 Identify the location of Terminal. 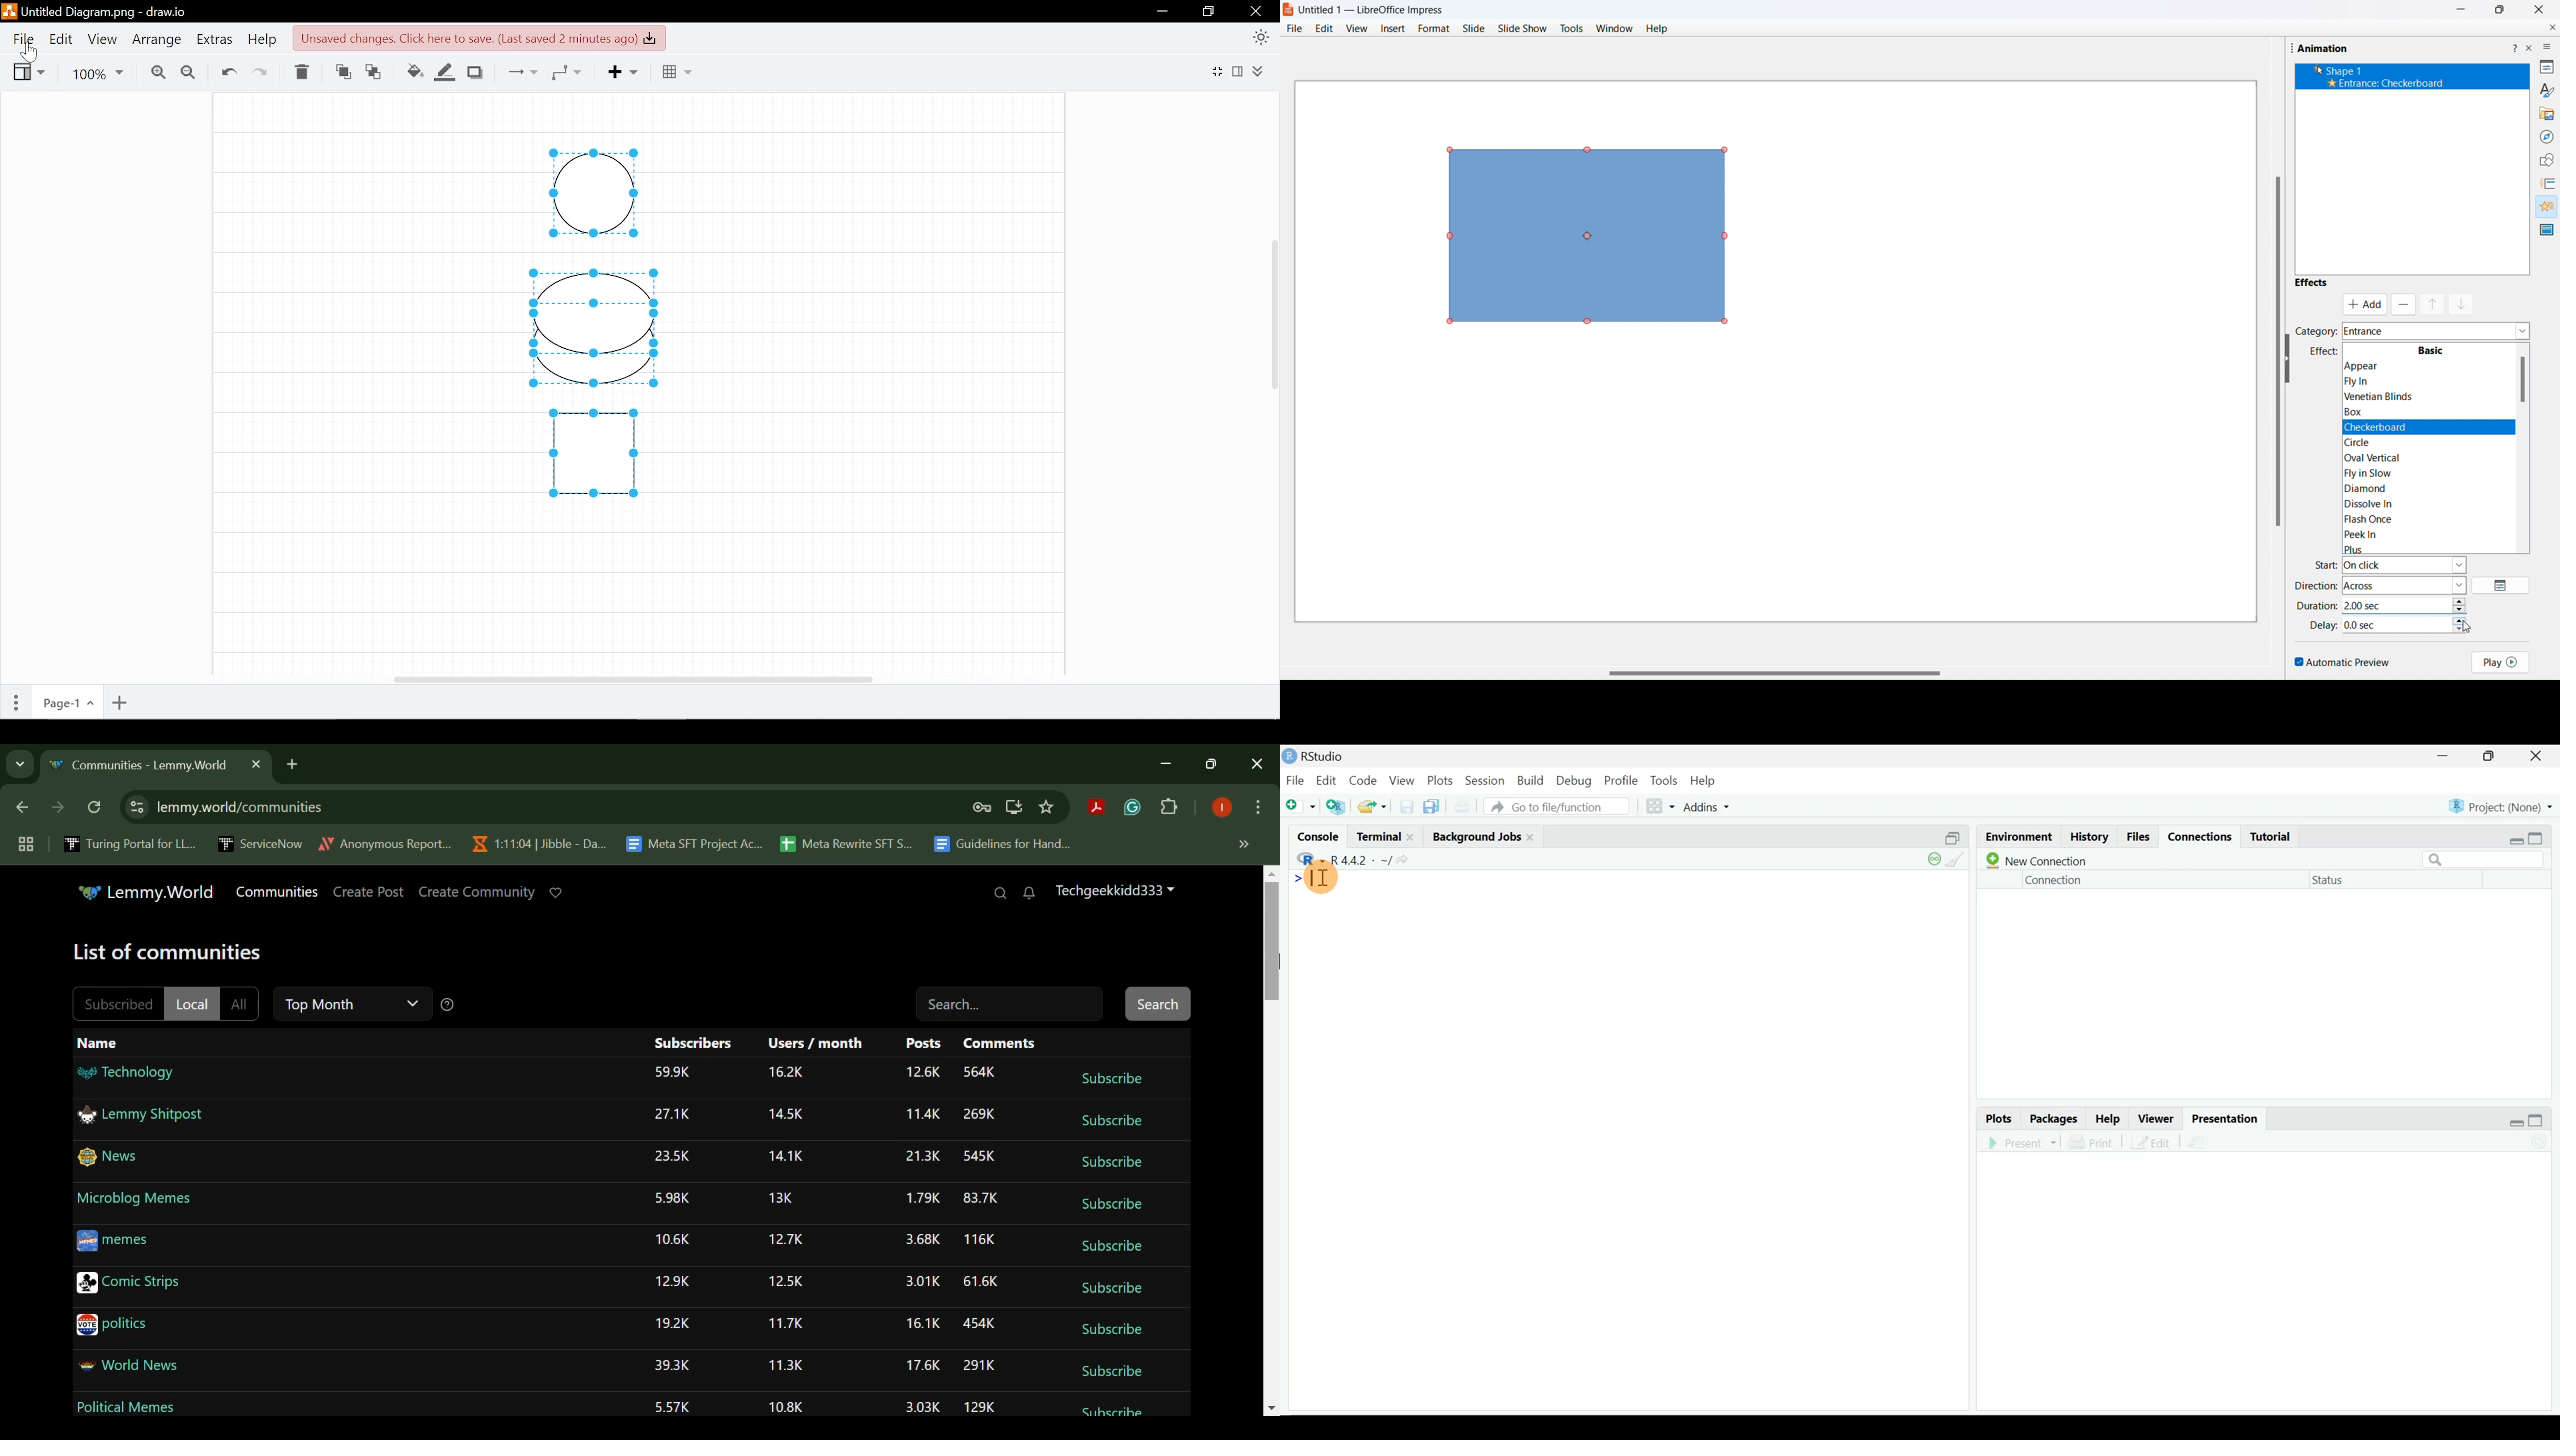
(1379, 837).